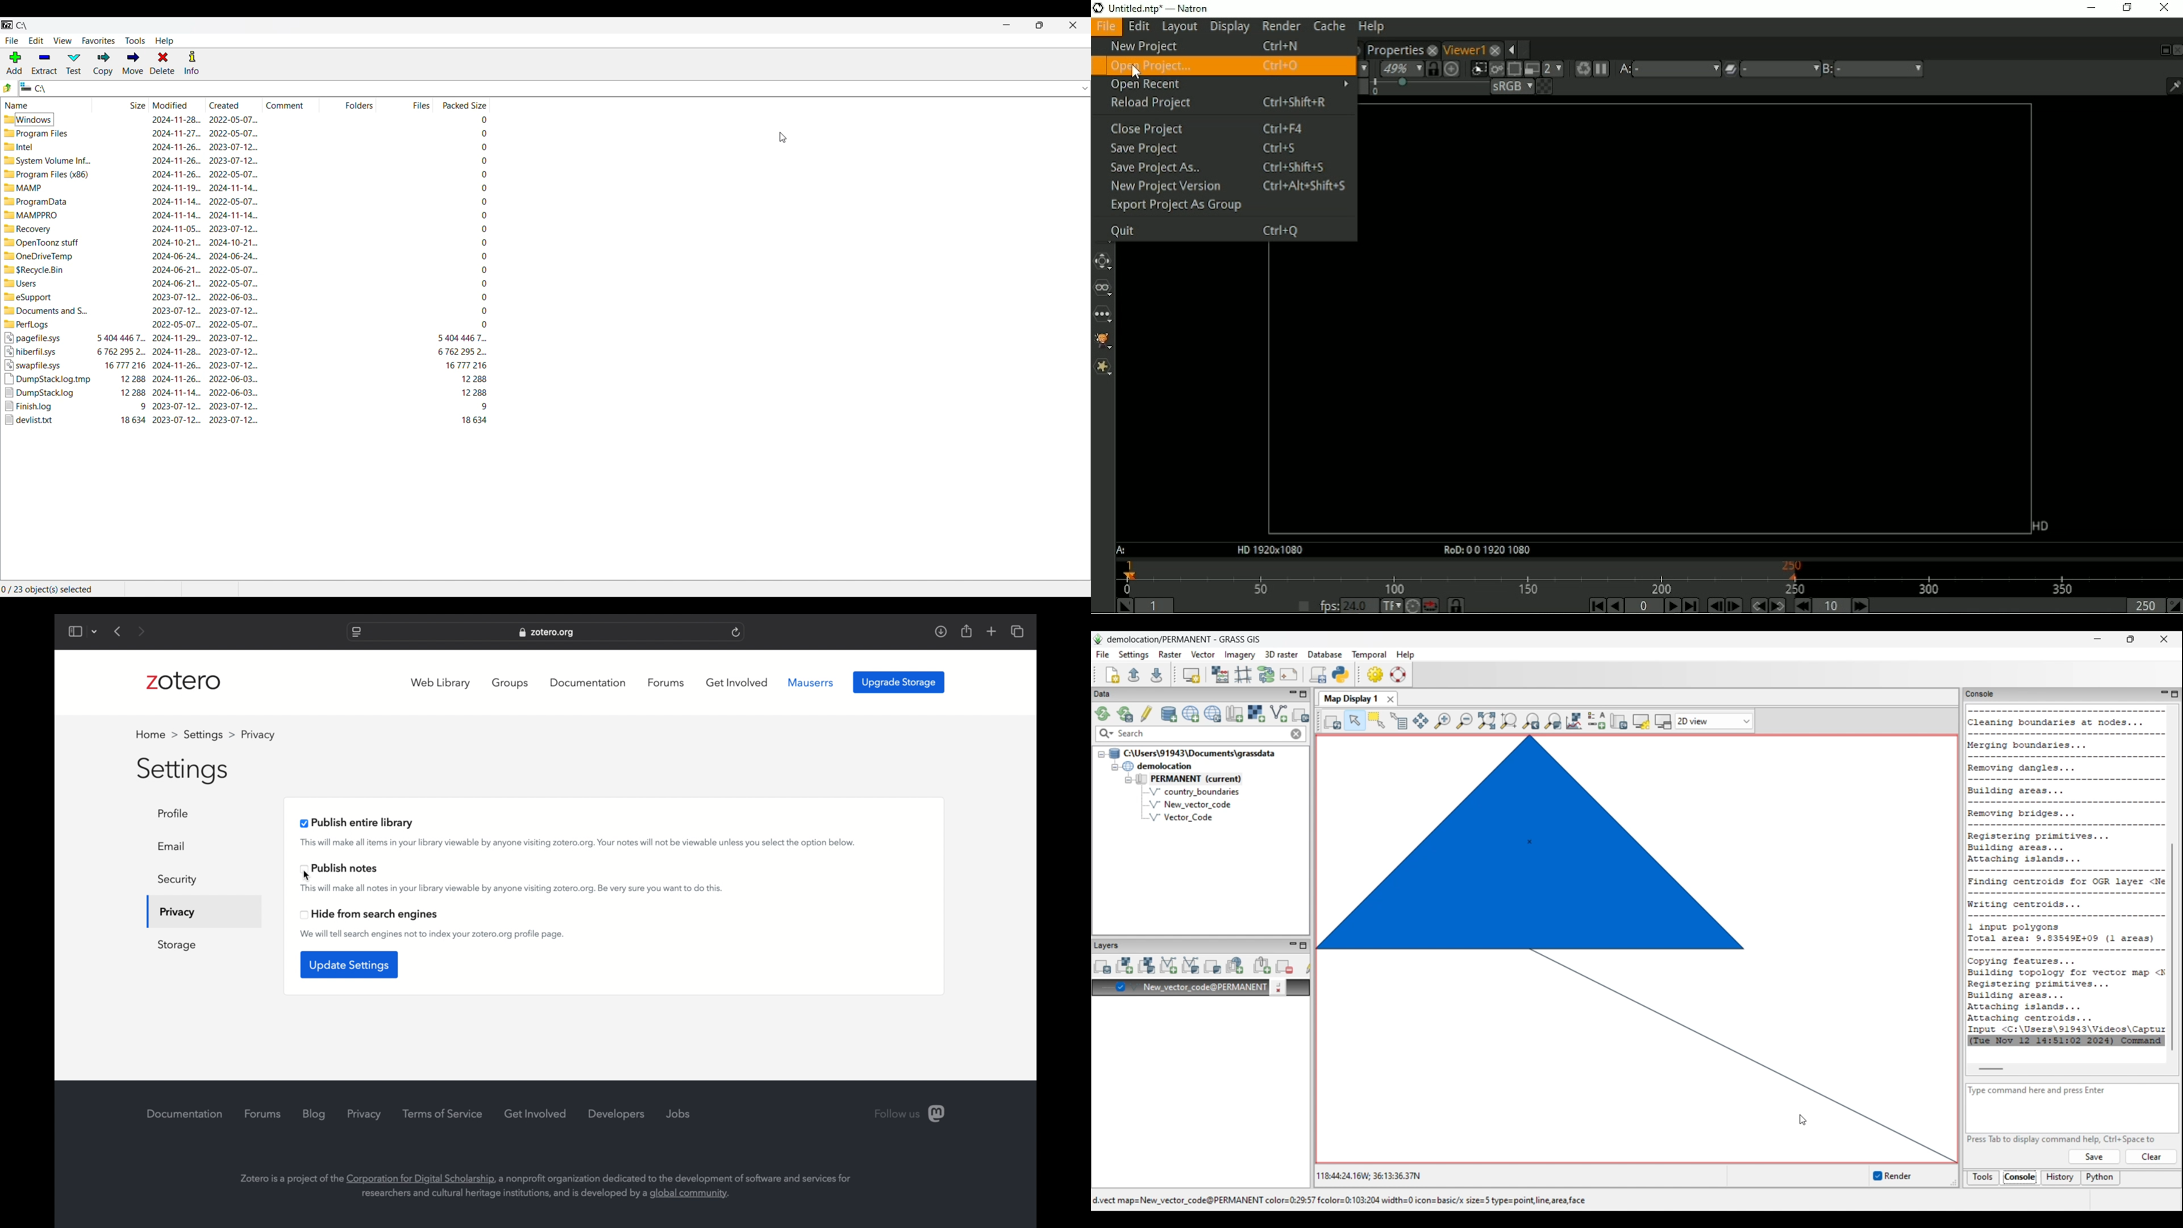  Describe the element at coordinates (192, 63) in the screenshot. I see `Info` at that location.